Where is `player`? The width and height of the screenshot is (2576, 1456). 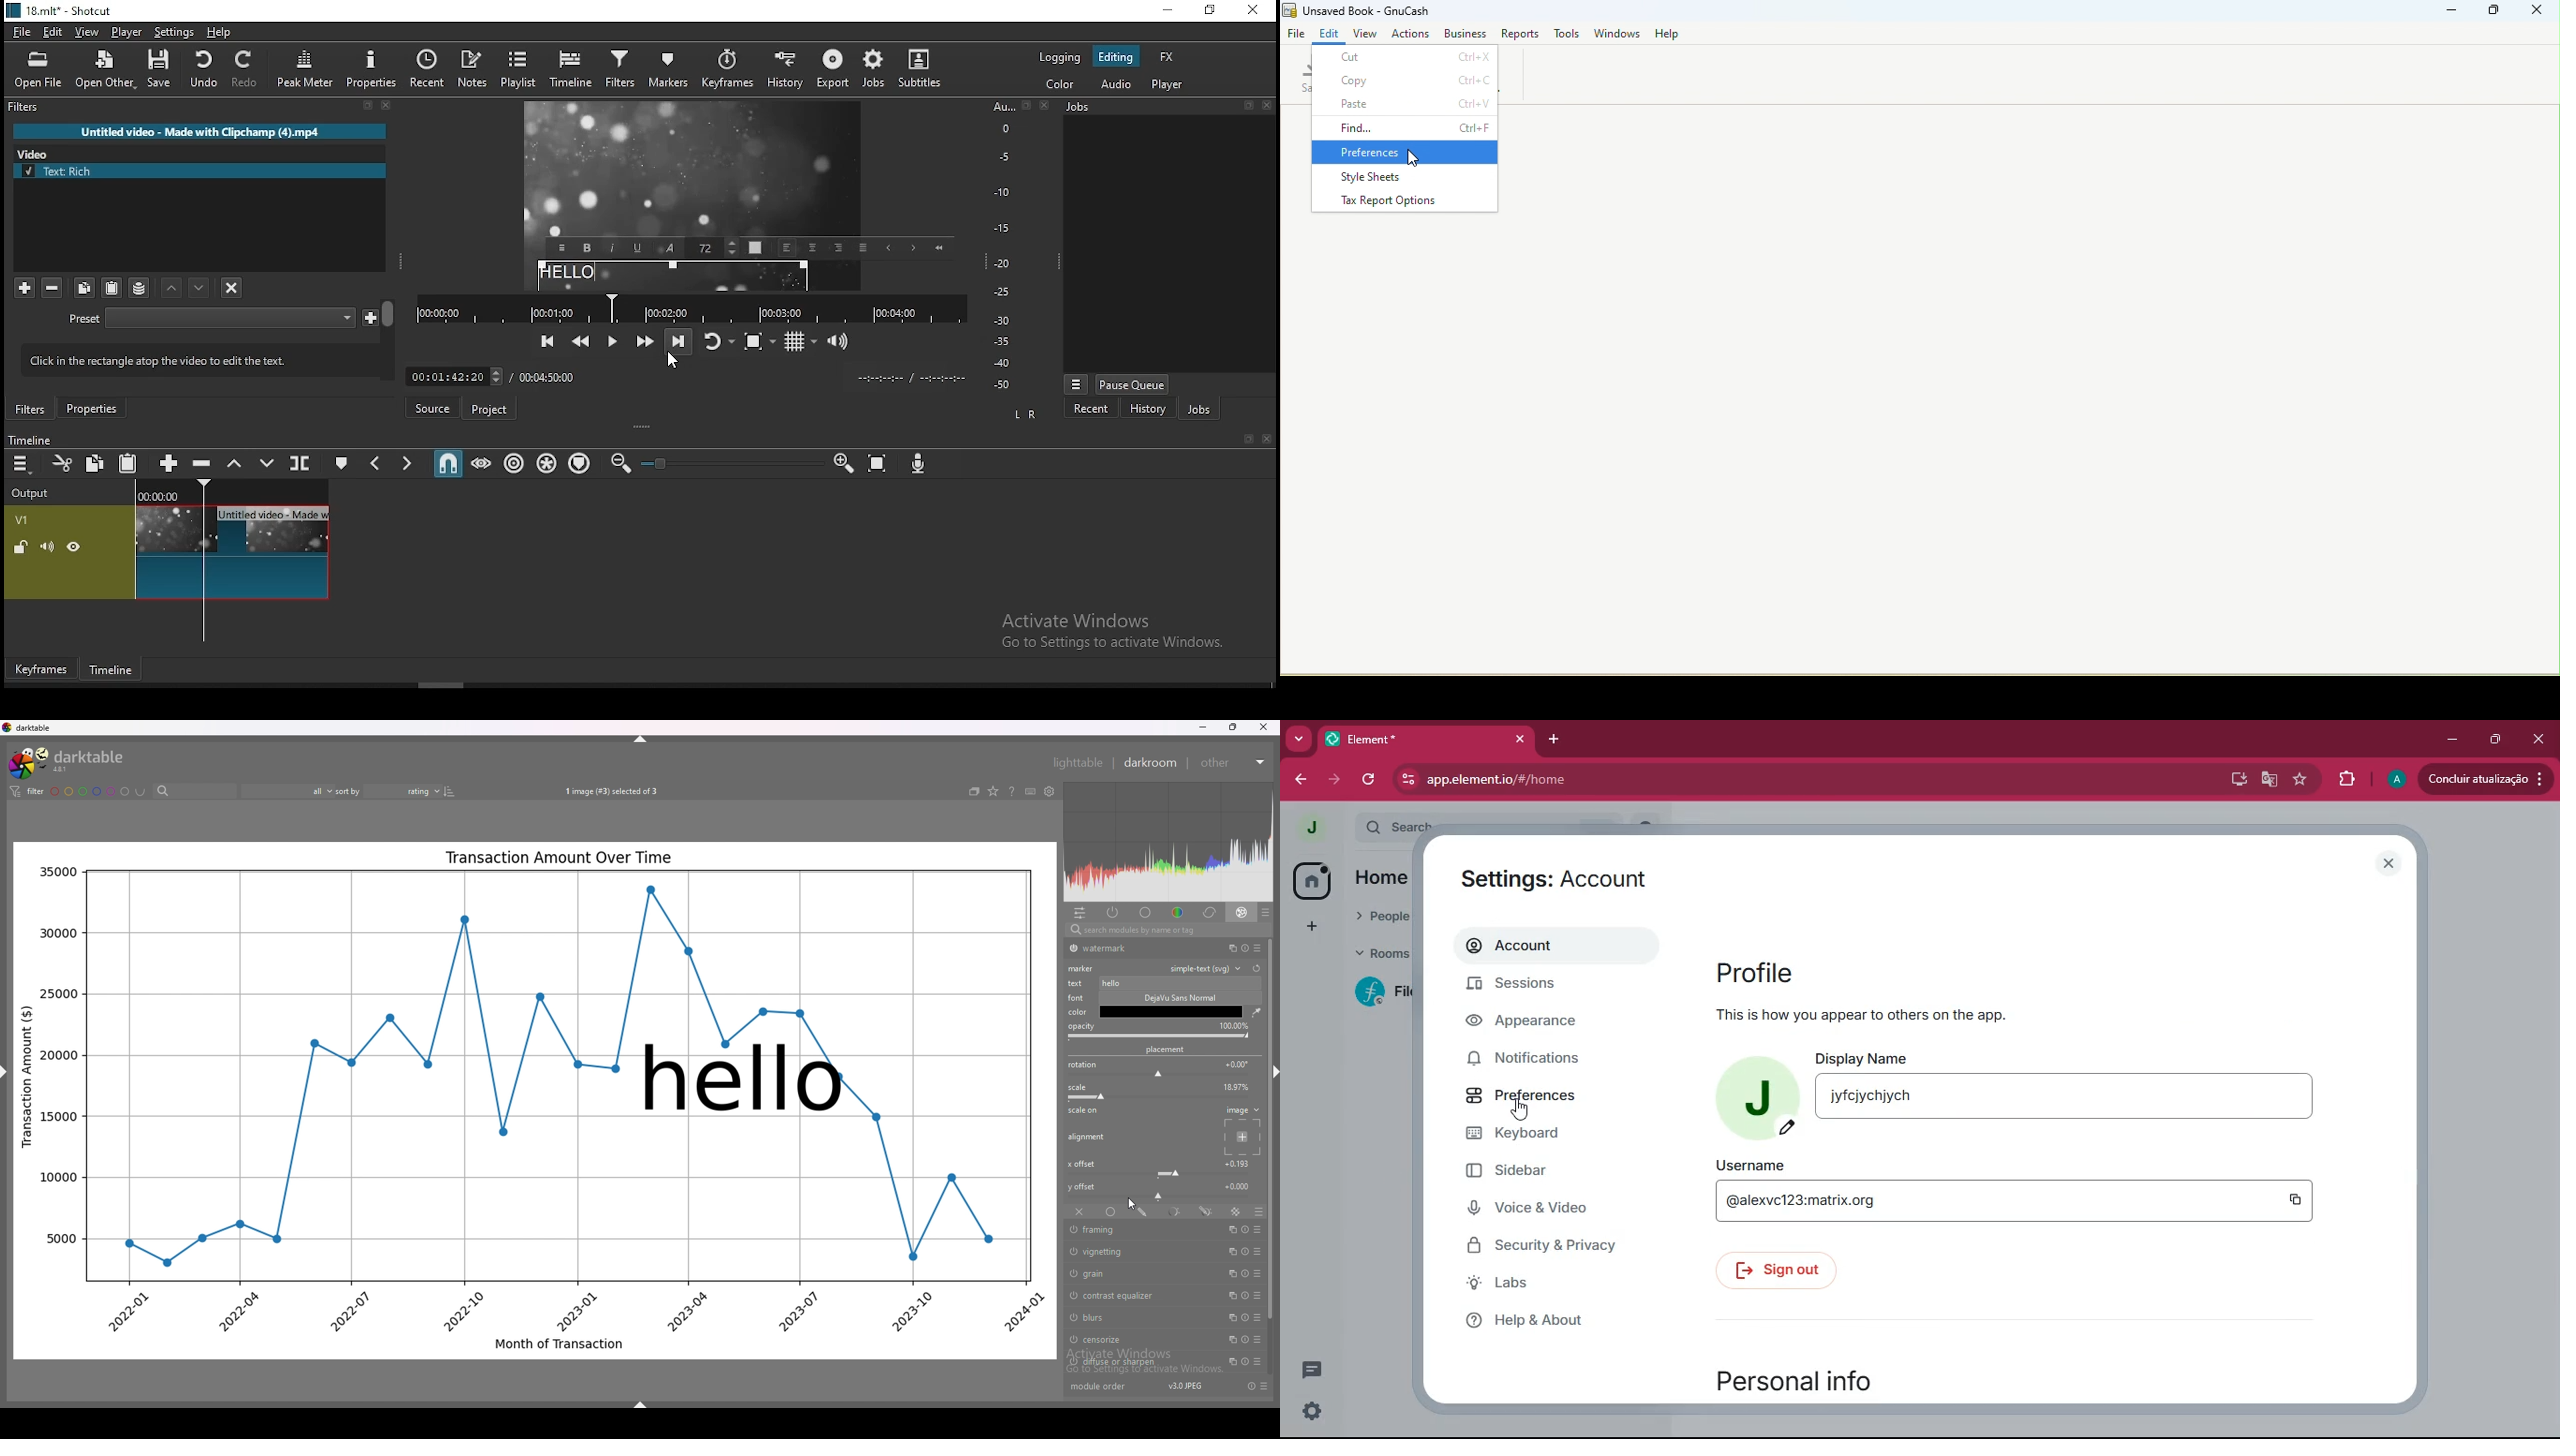
player is located at coordinates (127, 32).